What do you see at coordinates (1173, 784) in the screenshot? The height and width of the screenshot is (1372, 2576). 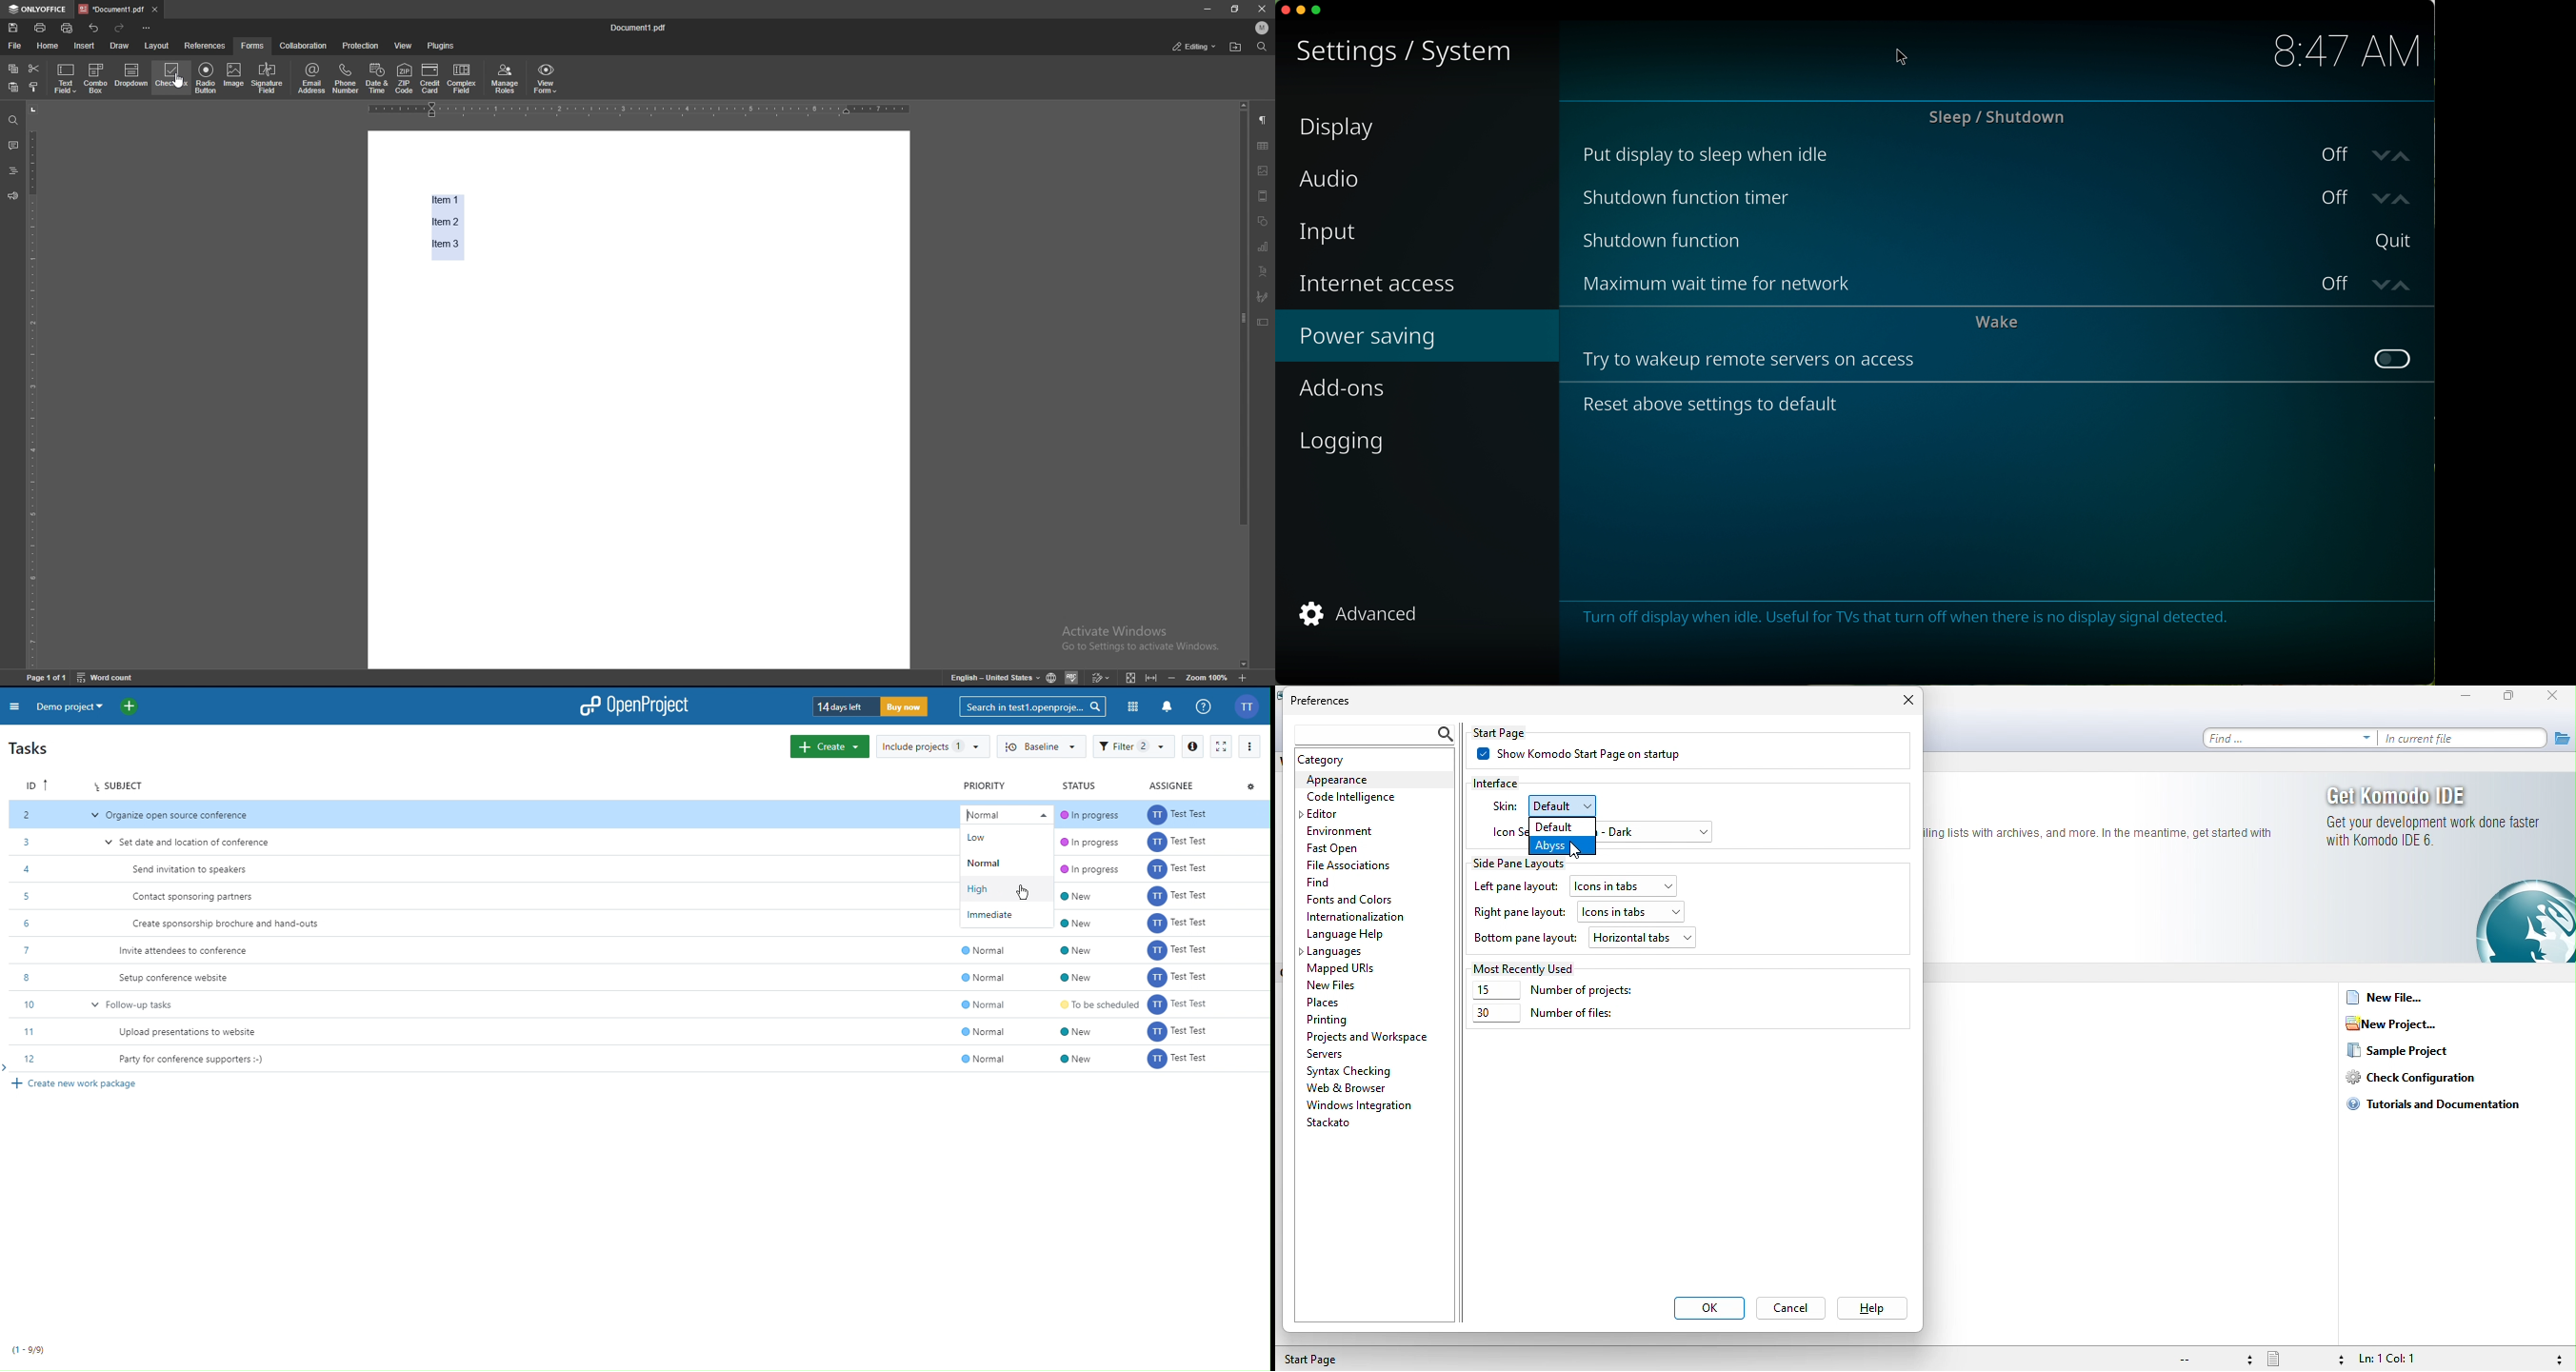 I see `Assignee` at bounding box center [1173, 784].